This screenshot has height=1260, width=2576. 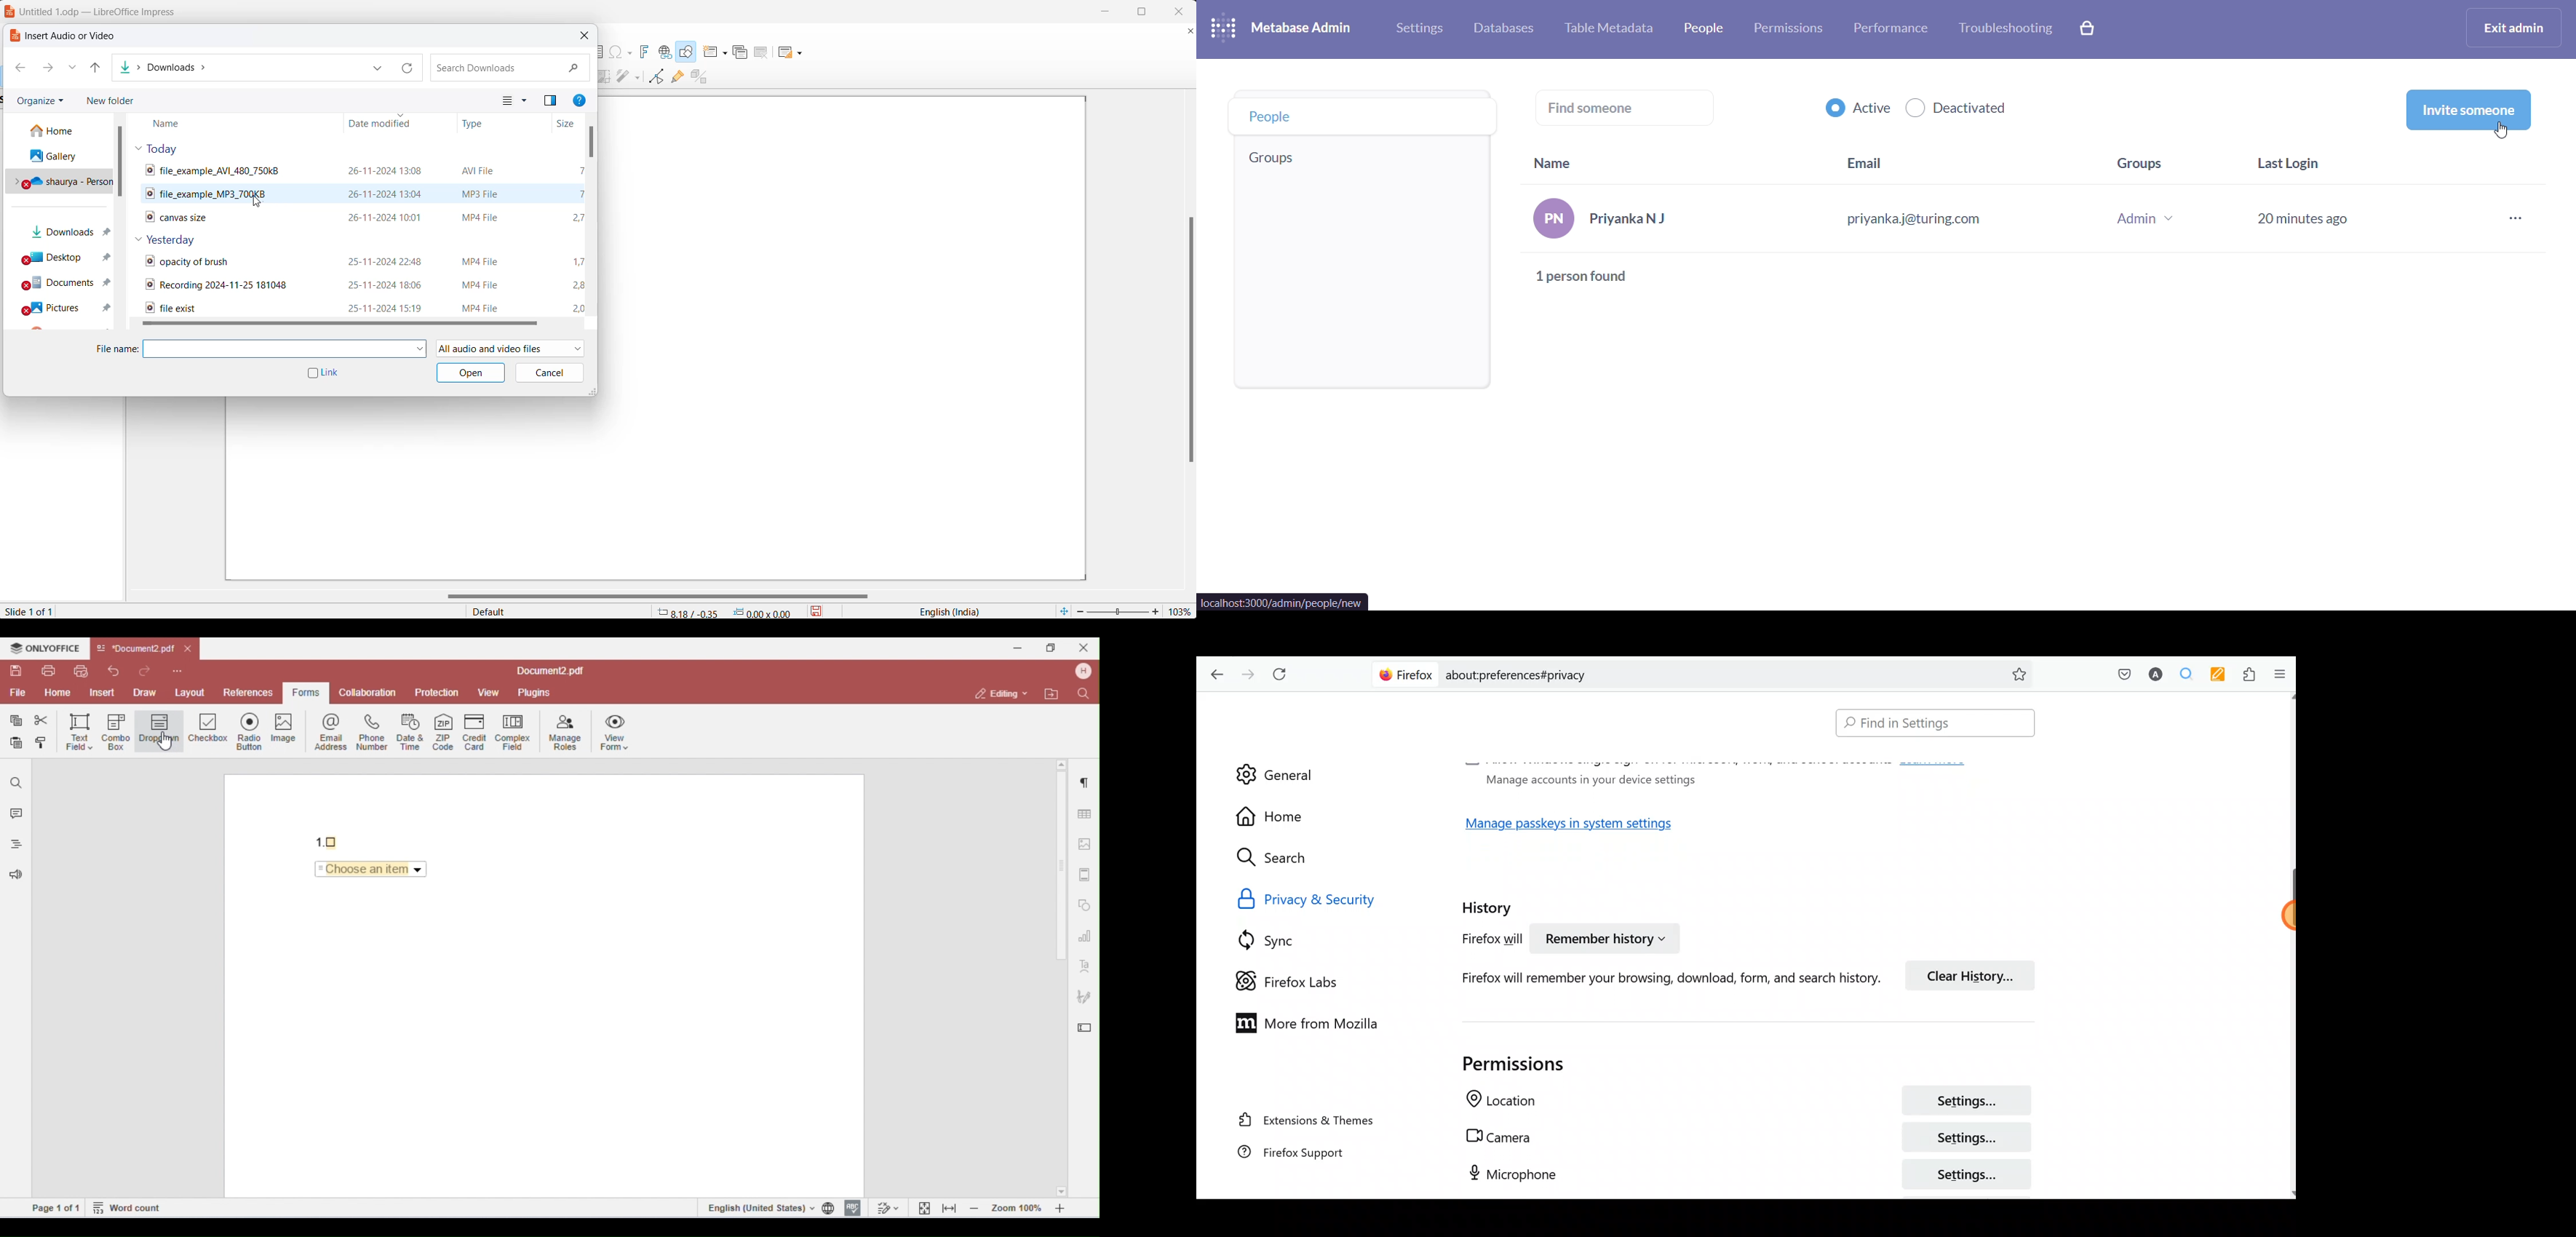 What do you see at coordinates (1214, 673) in the screenshot?
I see `Go back one page` at bounding box center [1214, 673].